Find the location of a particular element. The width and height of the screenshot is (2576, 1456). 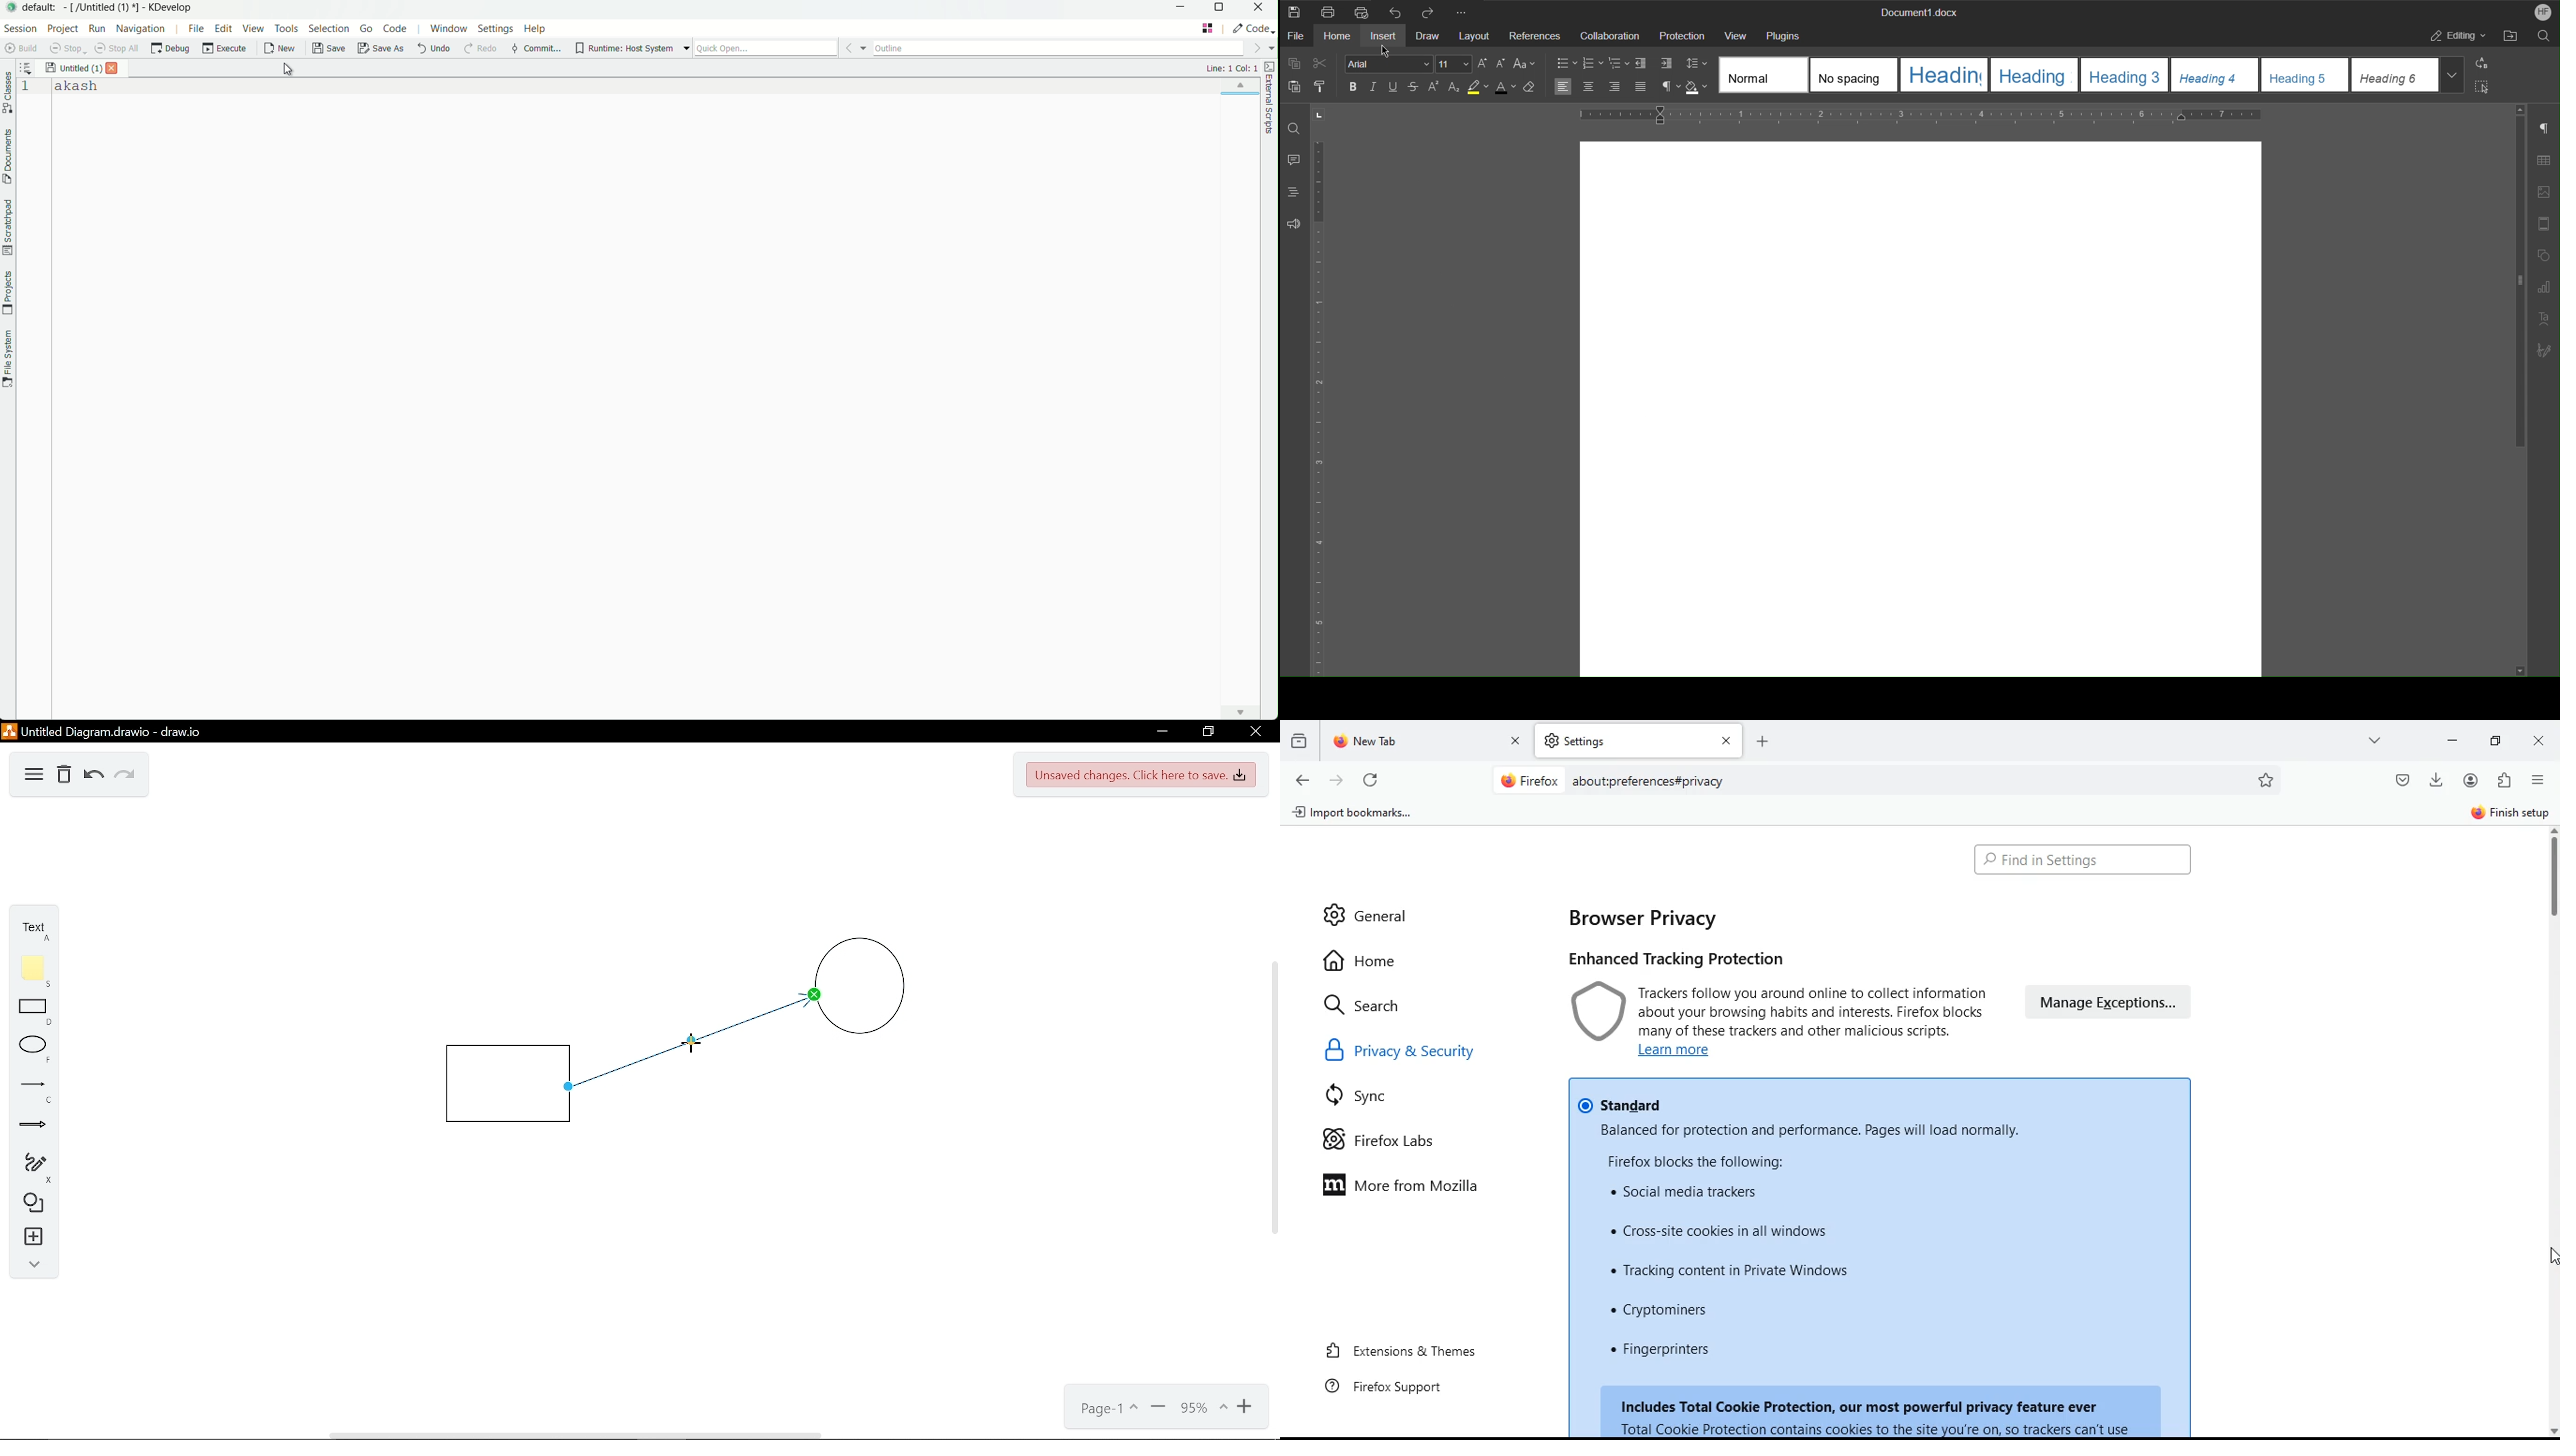

Delete is located at coordinates (64, 776).